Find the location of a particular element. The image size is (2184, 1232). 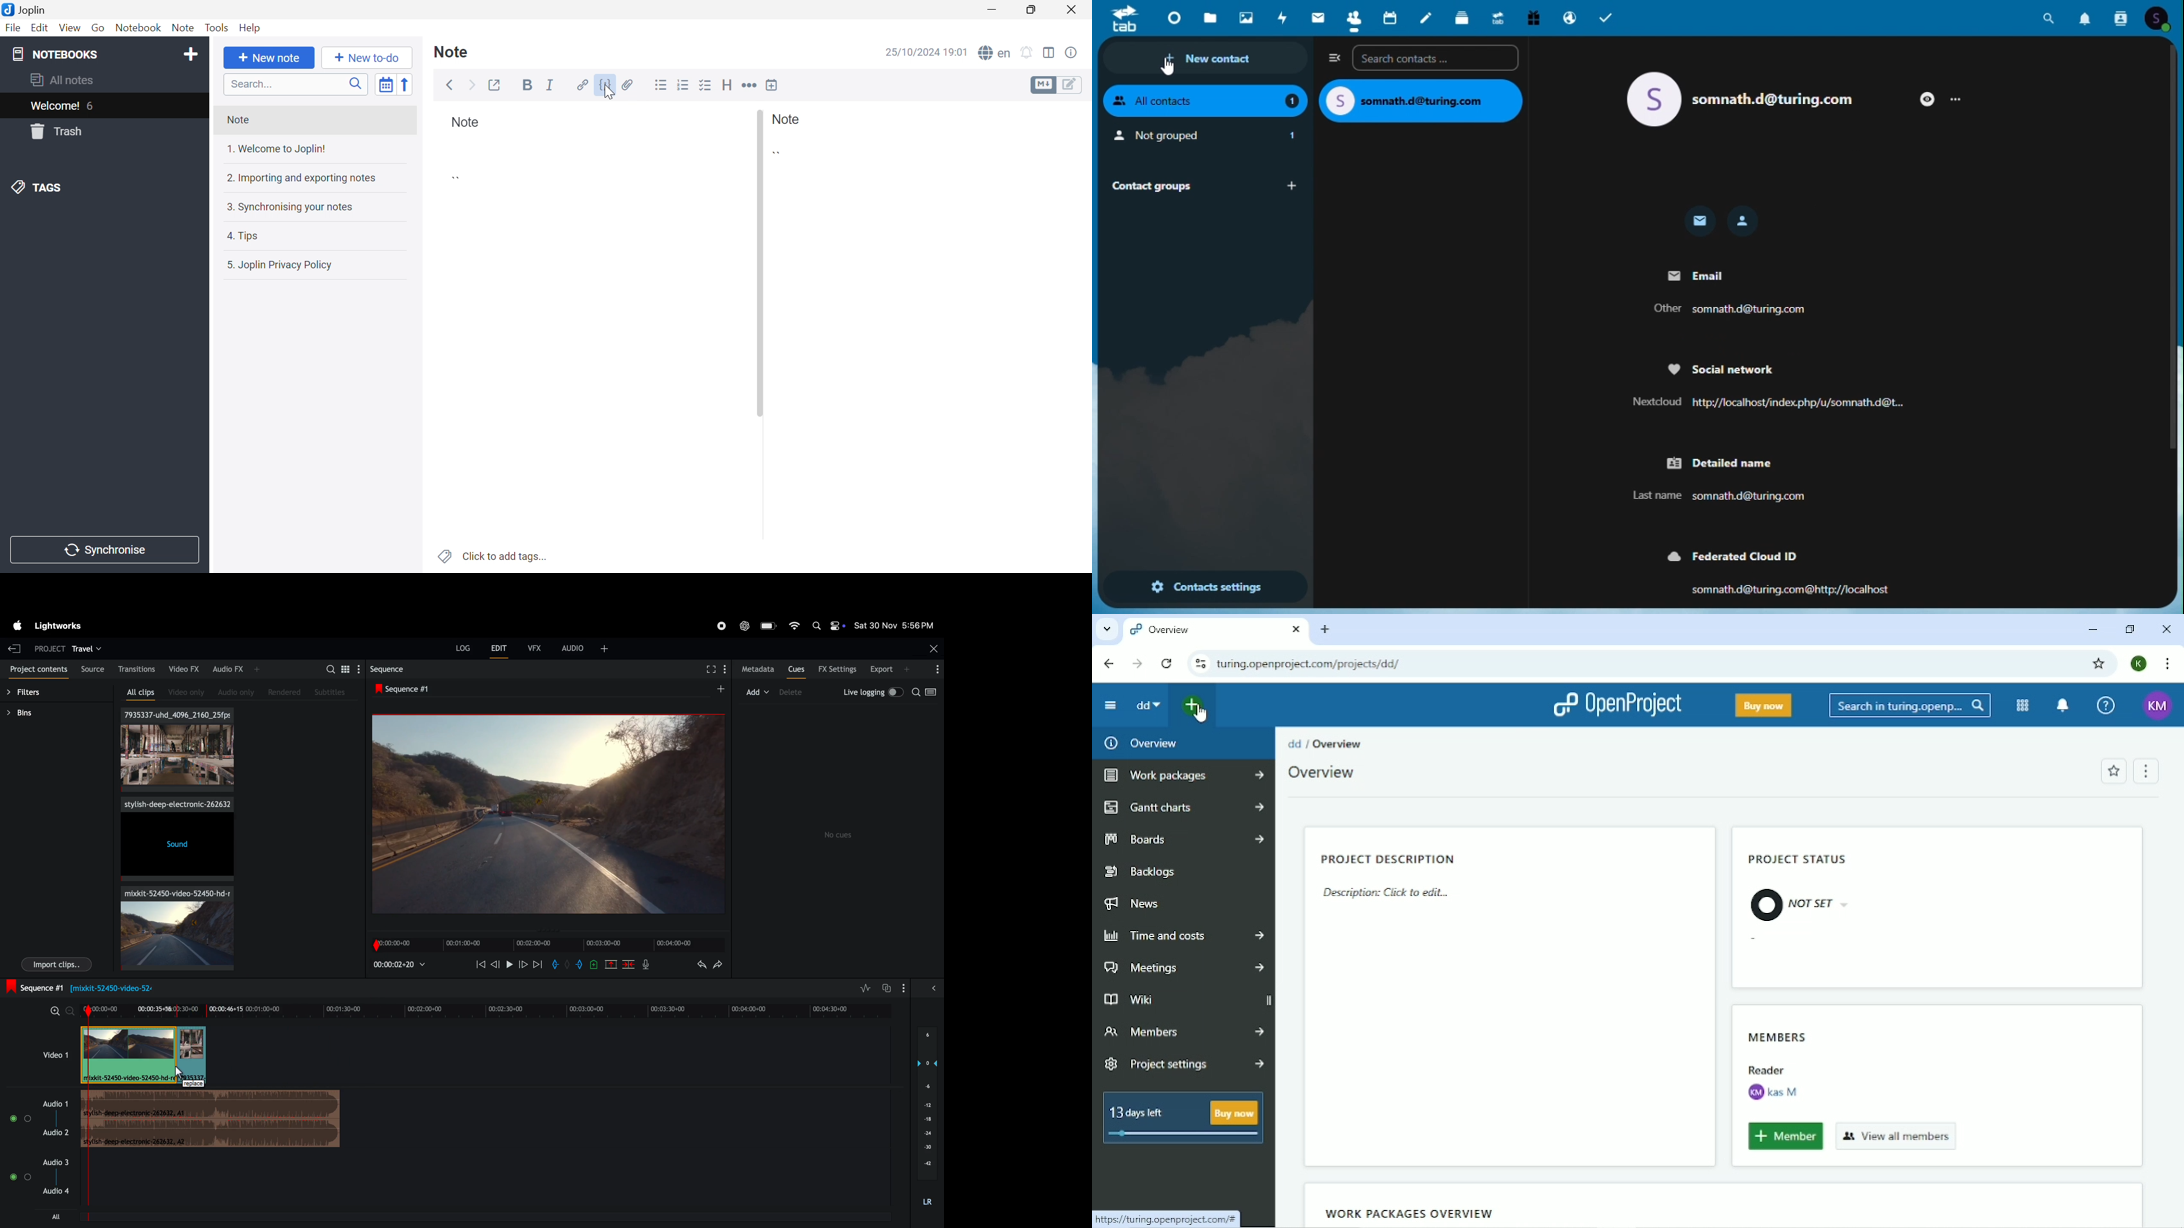

+ New Note is located at coordinates (271, 59).